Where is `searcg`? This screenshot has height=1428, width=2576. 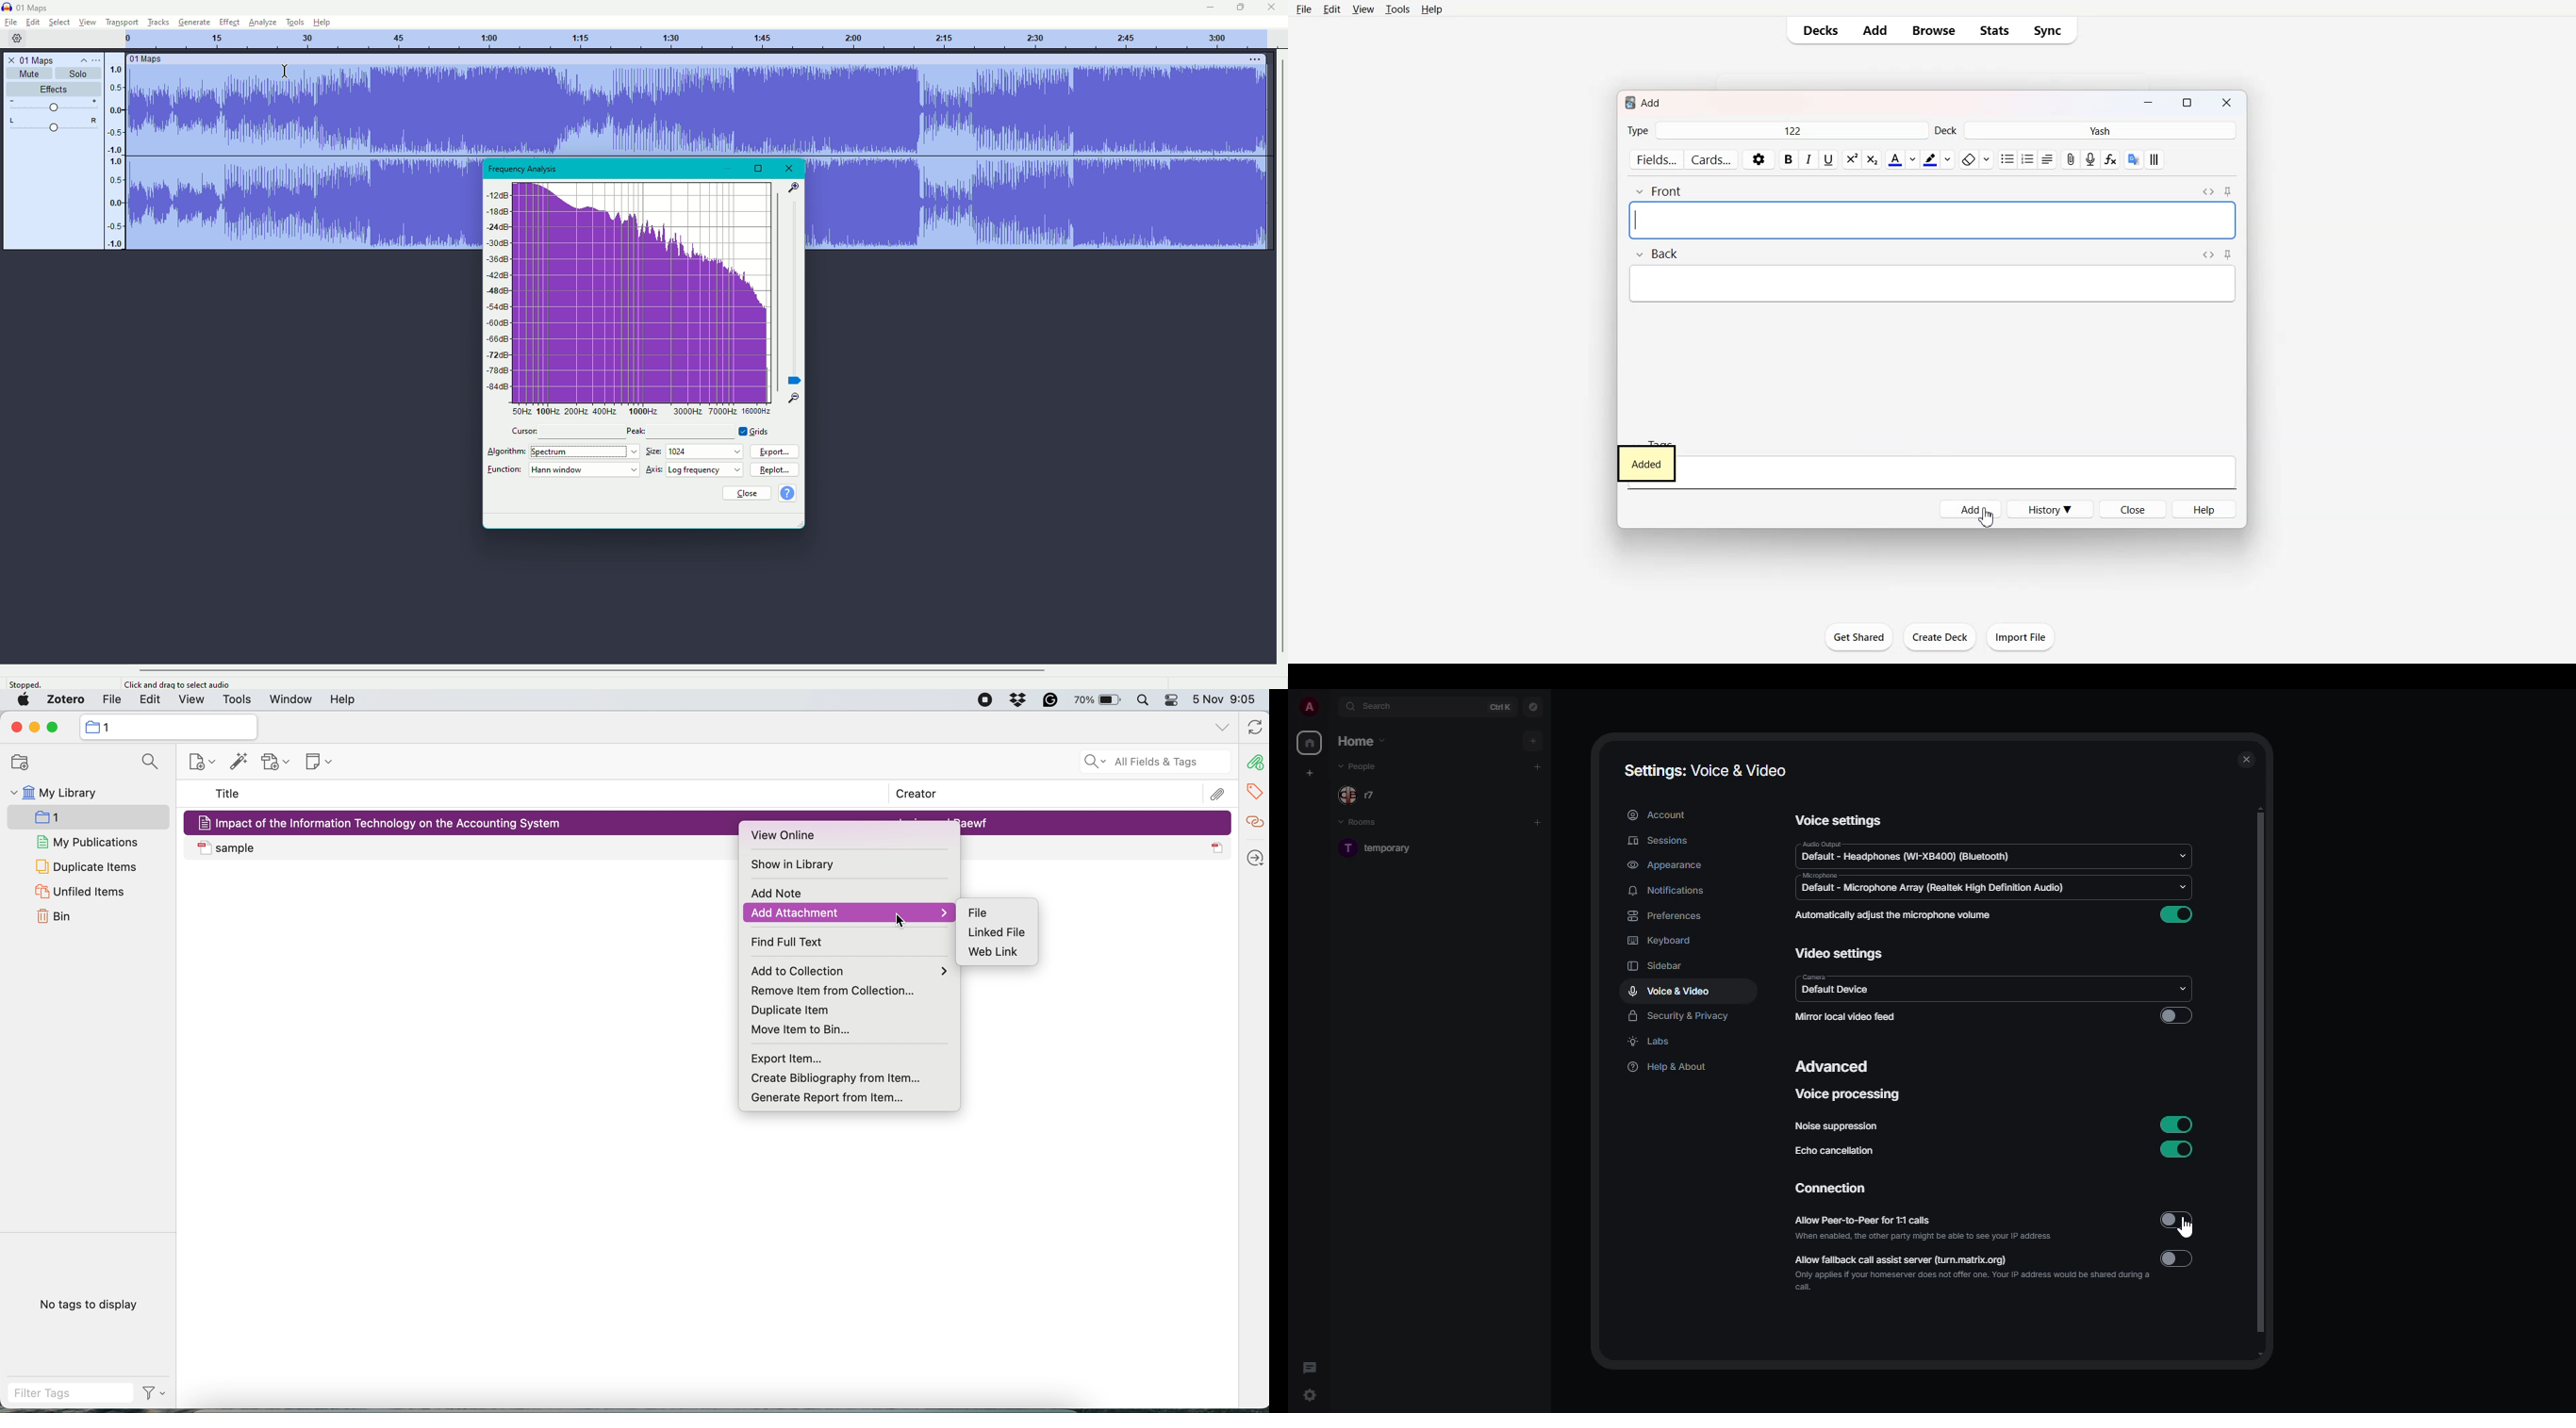 searcg is located at coordinates (146, 764).